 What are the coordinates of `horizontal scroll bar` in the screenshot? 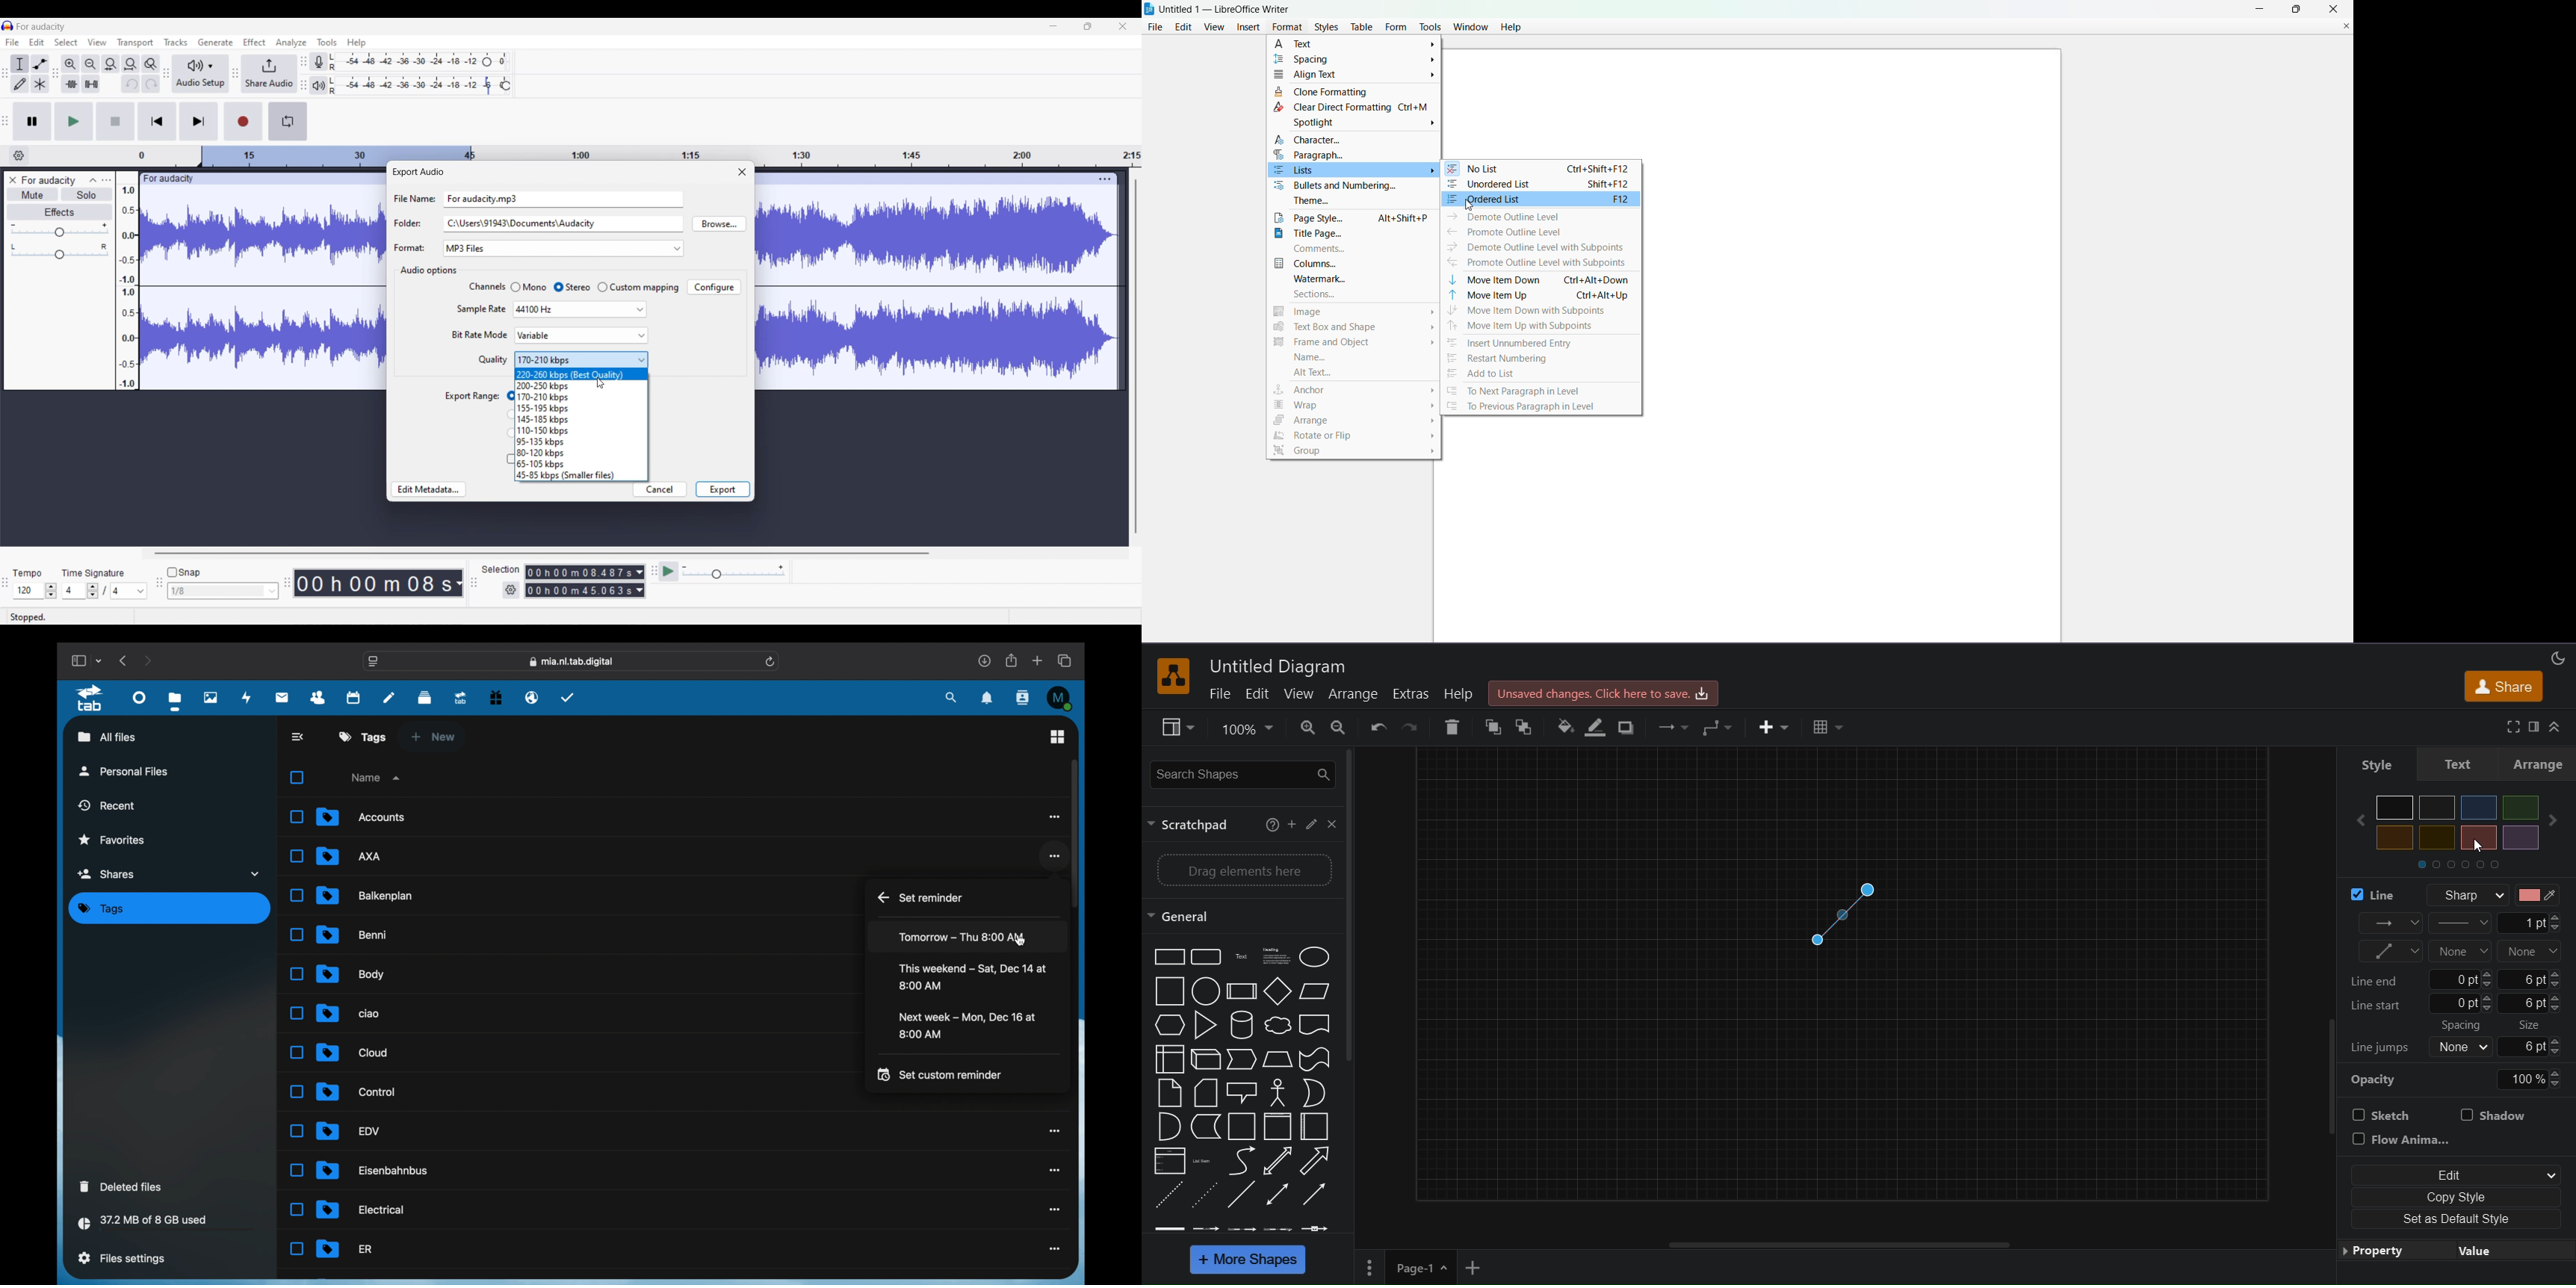 It's located at (1843, 1245).